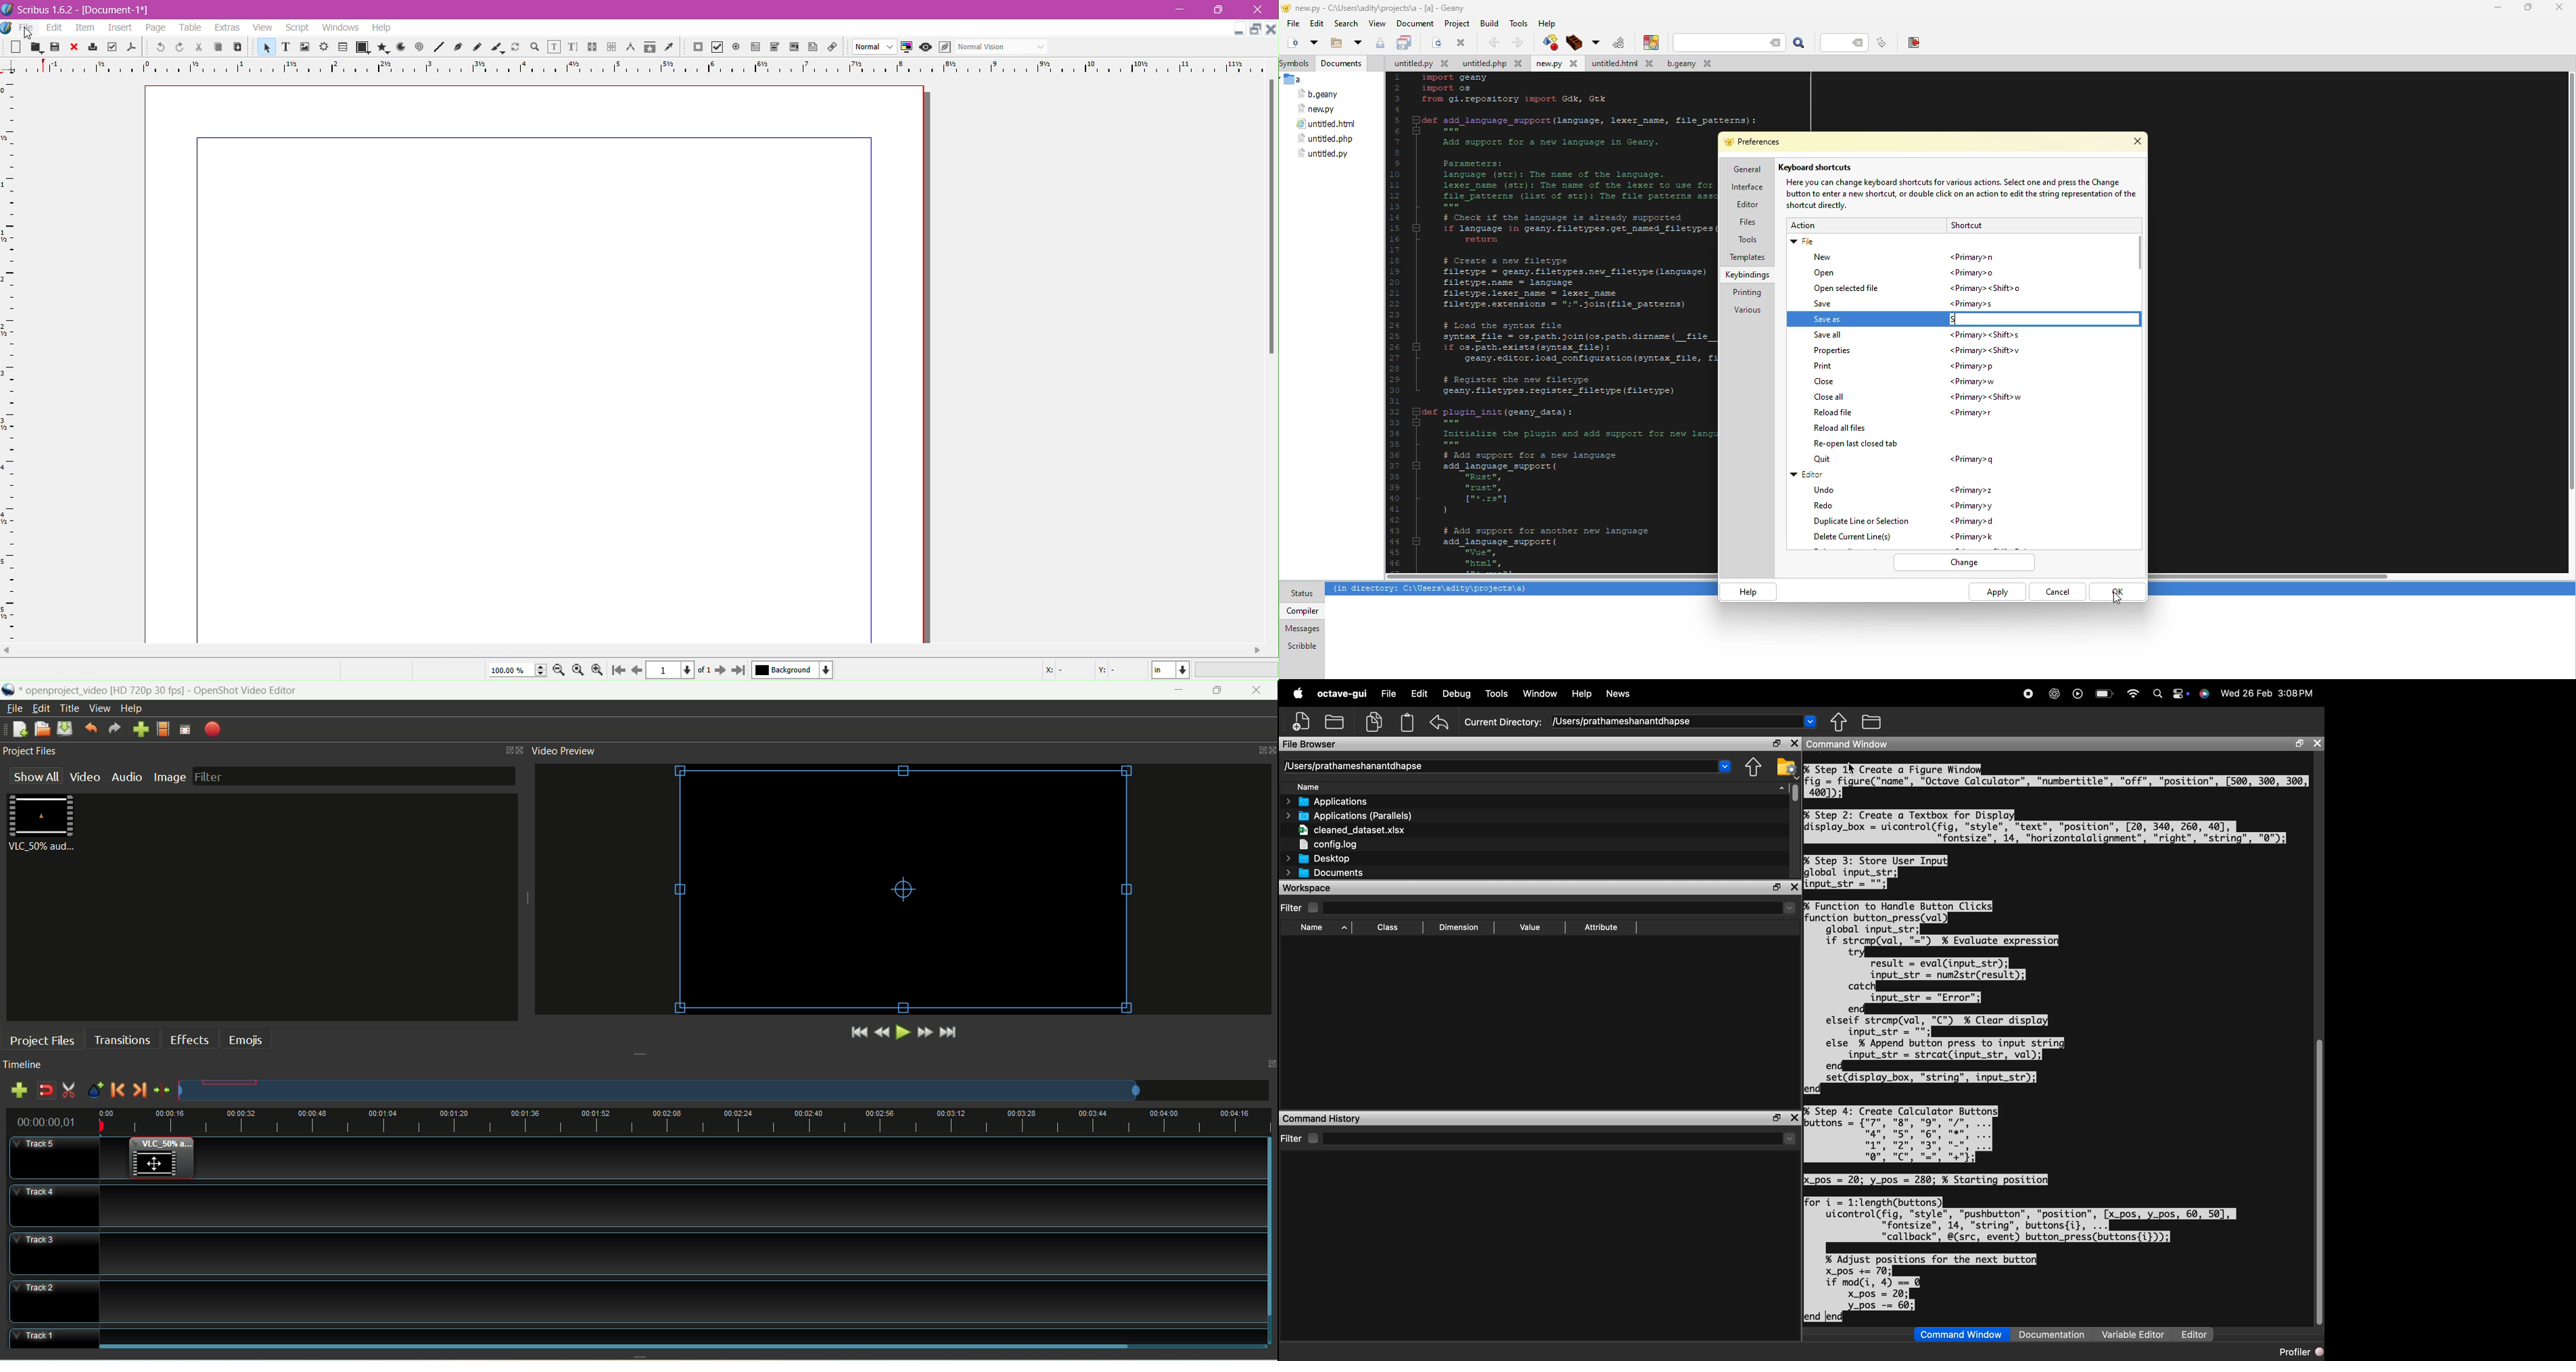  Describe the element at coordinates (1957, 319) in the screenshot. I see `s` at that location.